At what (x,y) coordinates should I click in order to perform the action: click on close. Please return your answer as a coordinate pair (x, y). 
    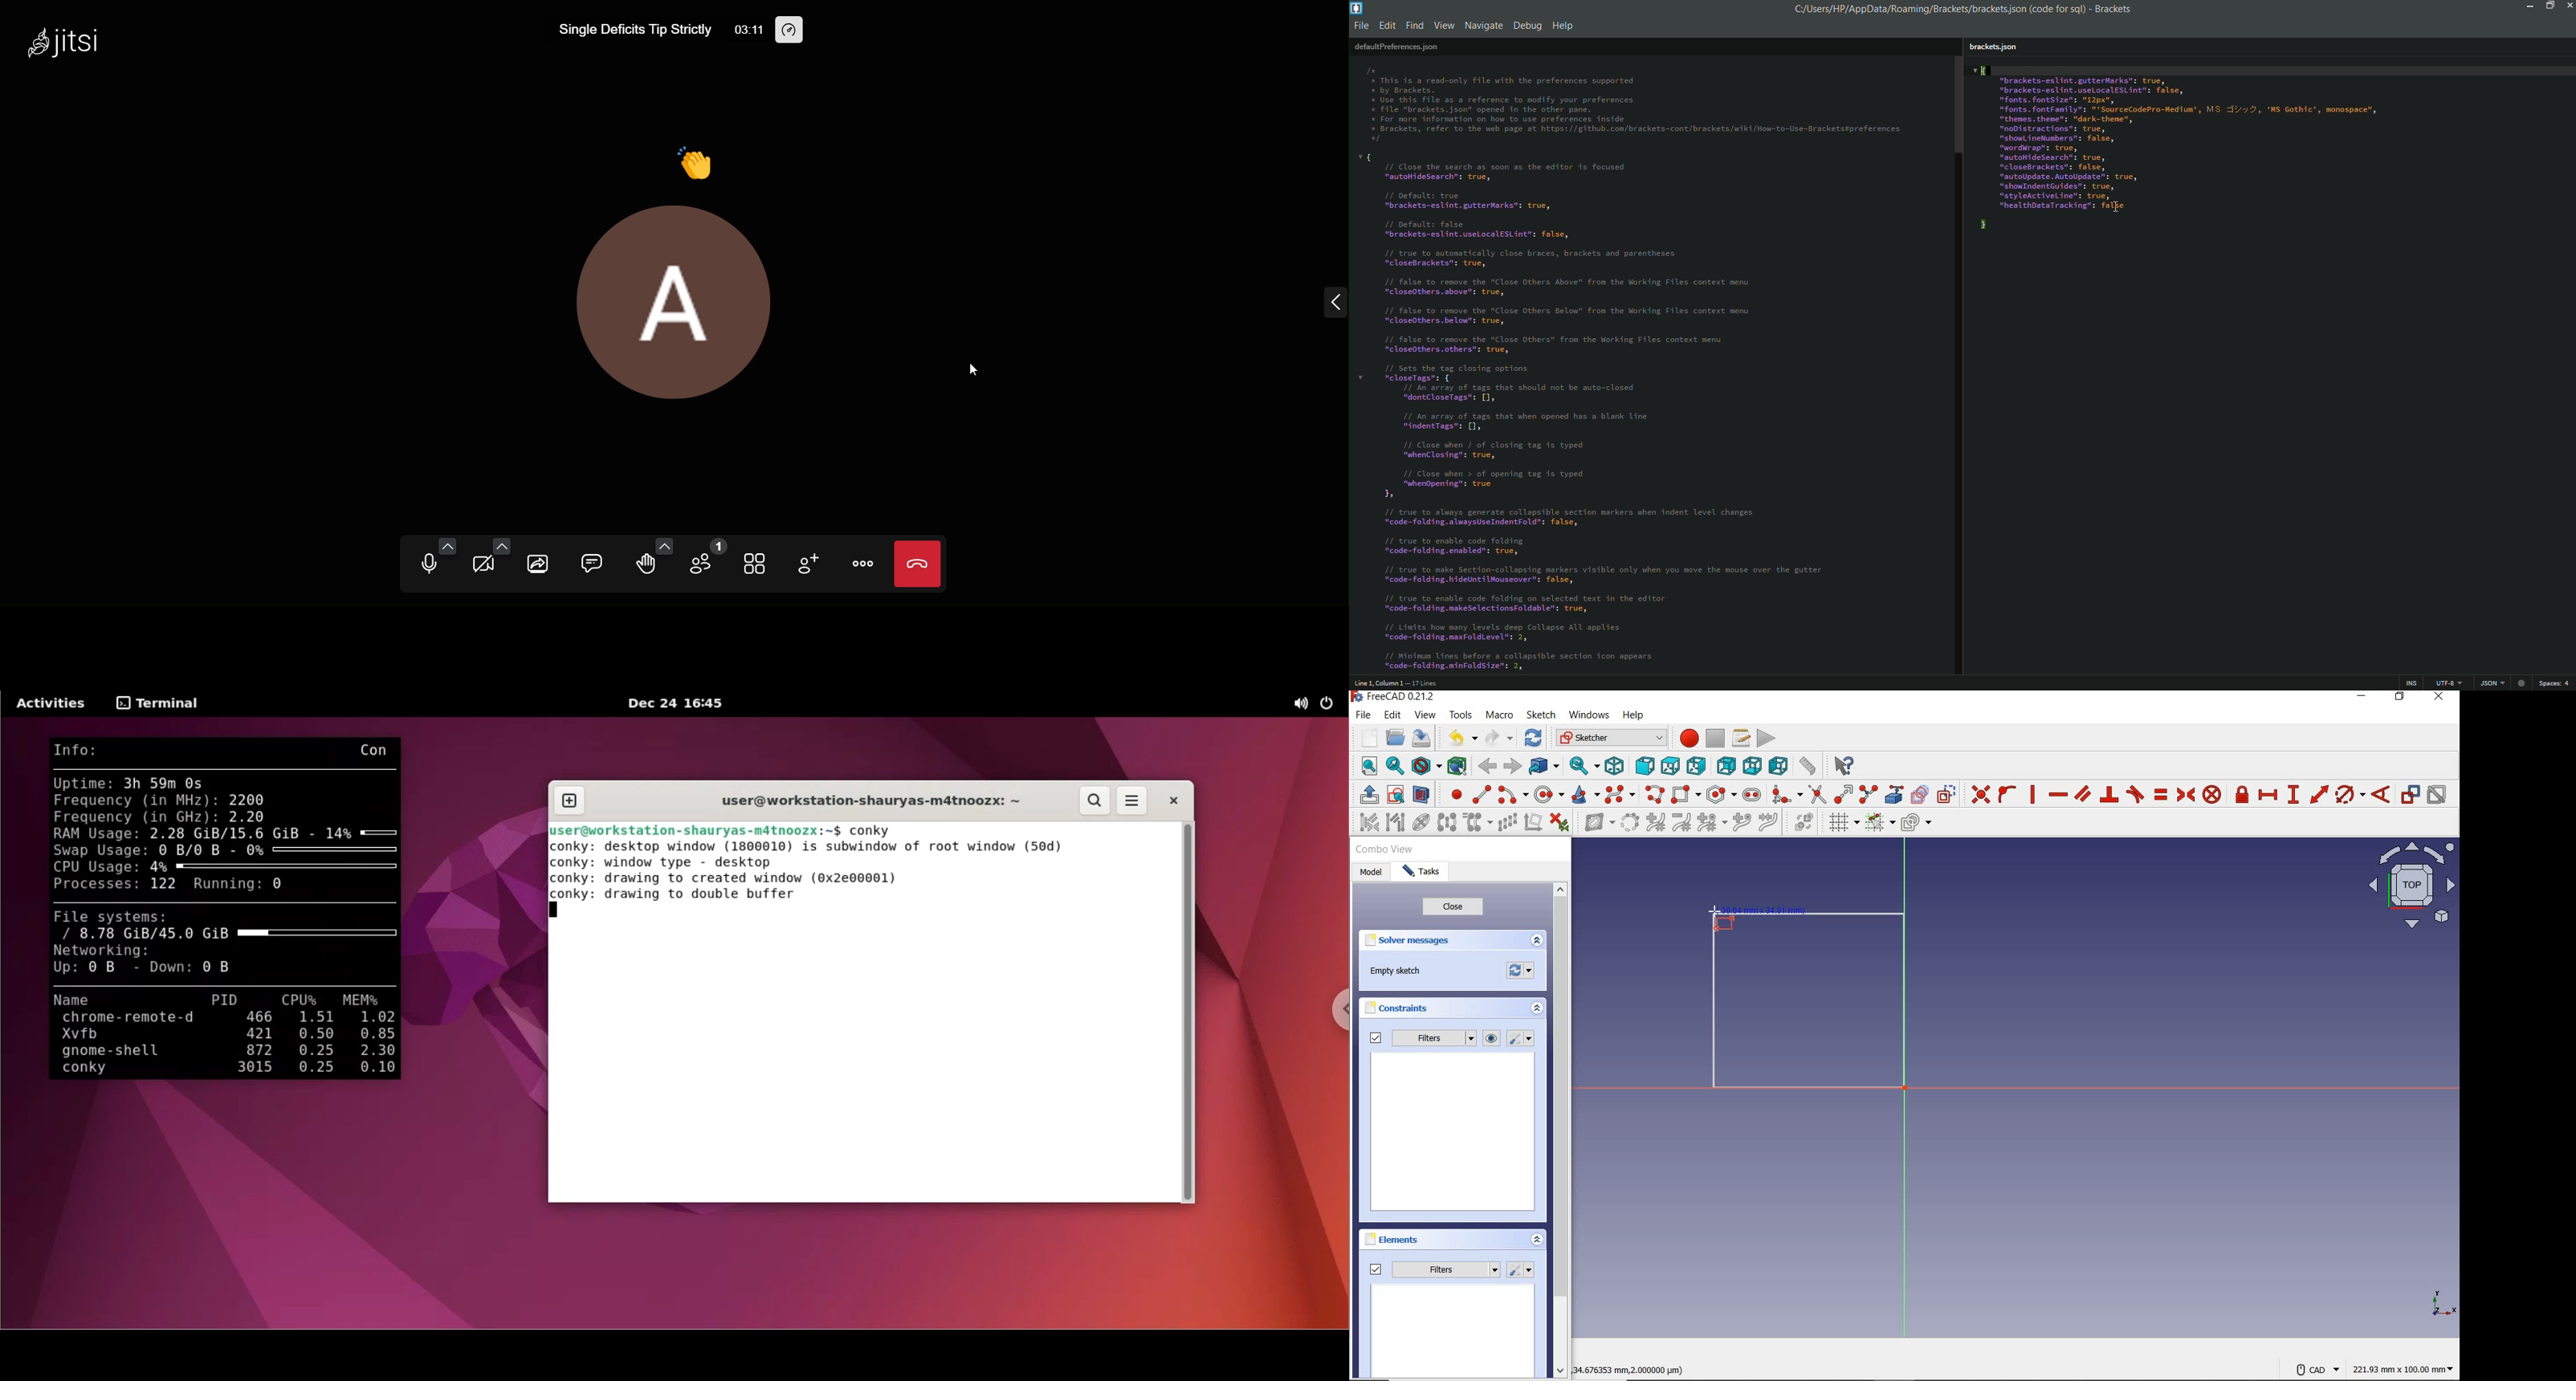
    Looking at the image, I should click on (1453, 909).